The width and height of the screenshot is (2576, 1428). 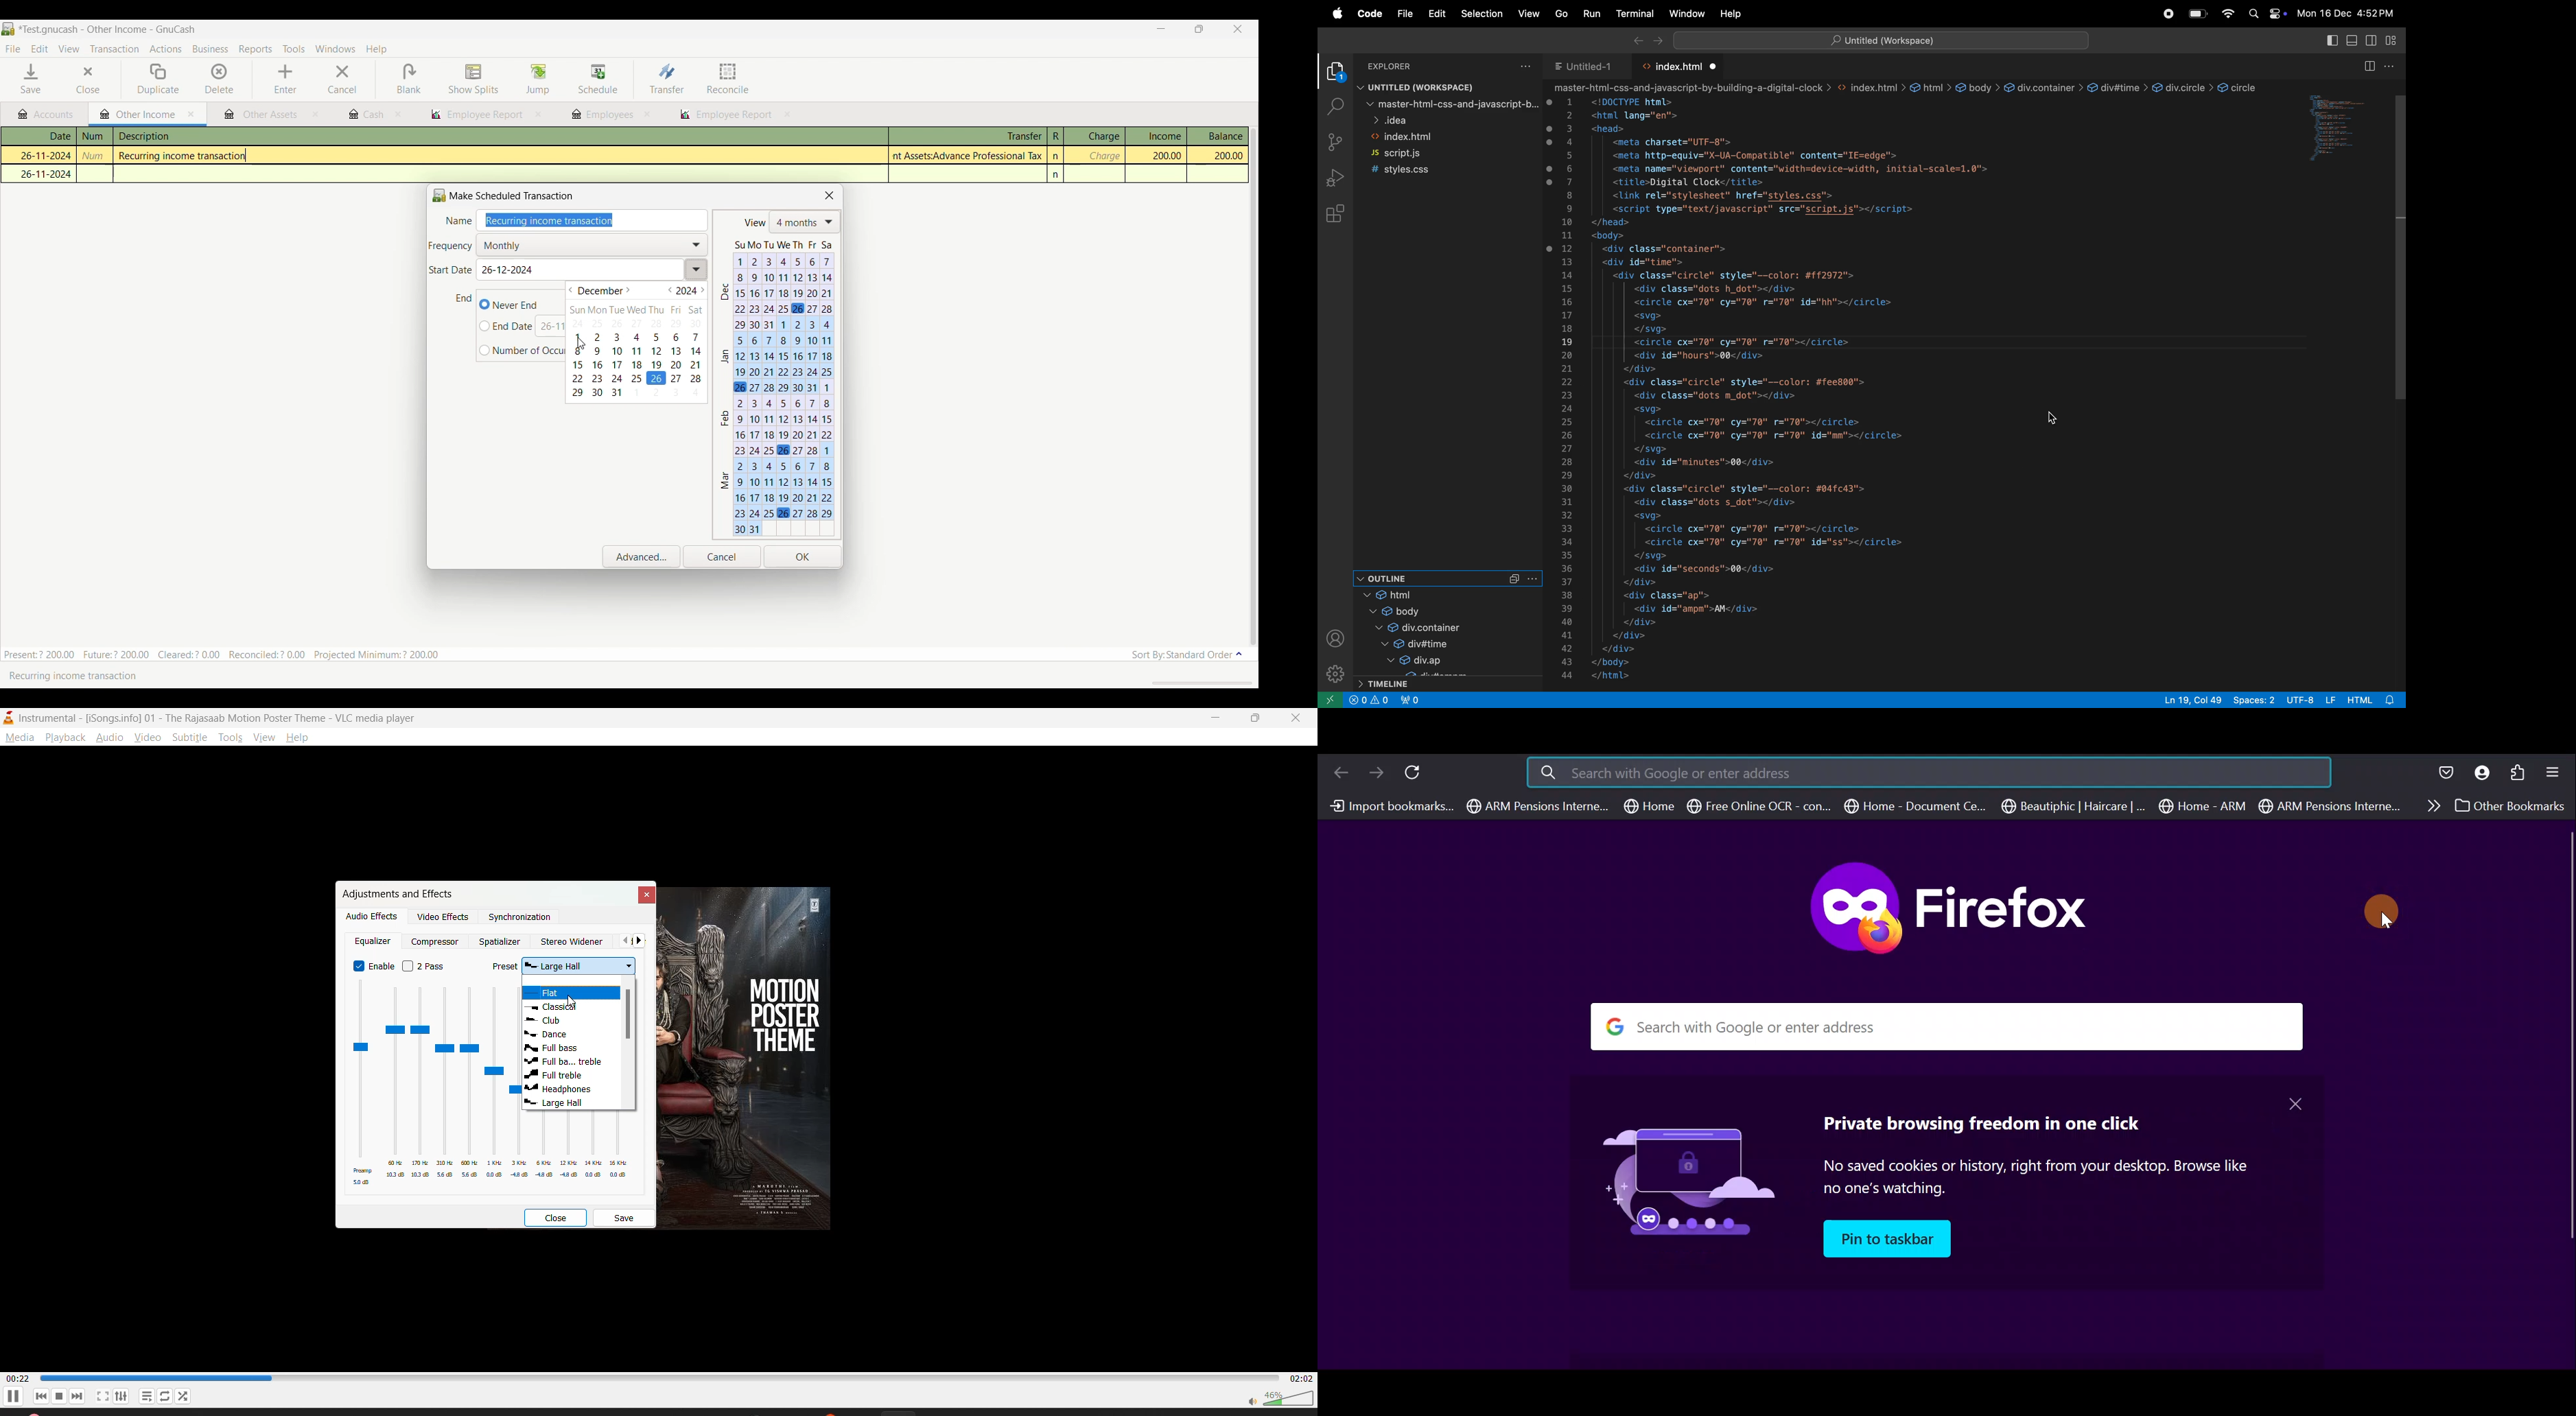 I want to click on Transfer column, so click(x=967, y=134).